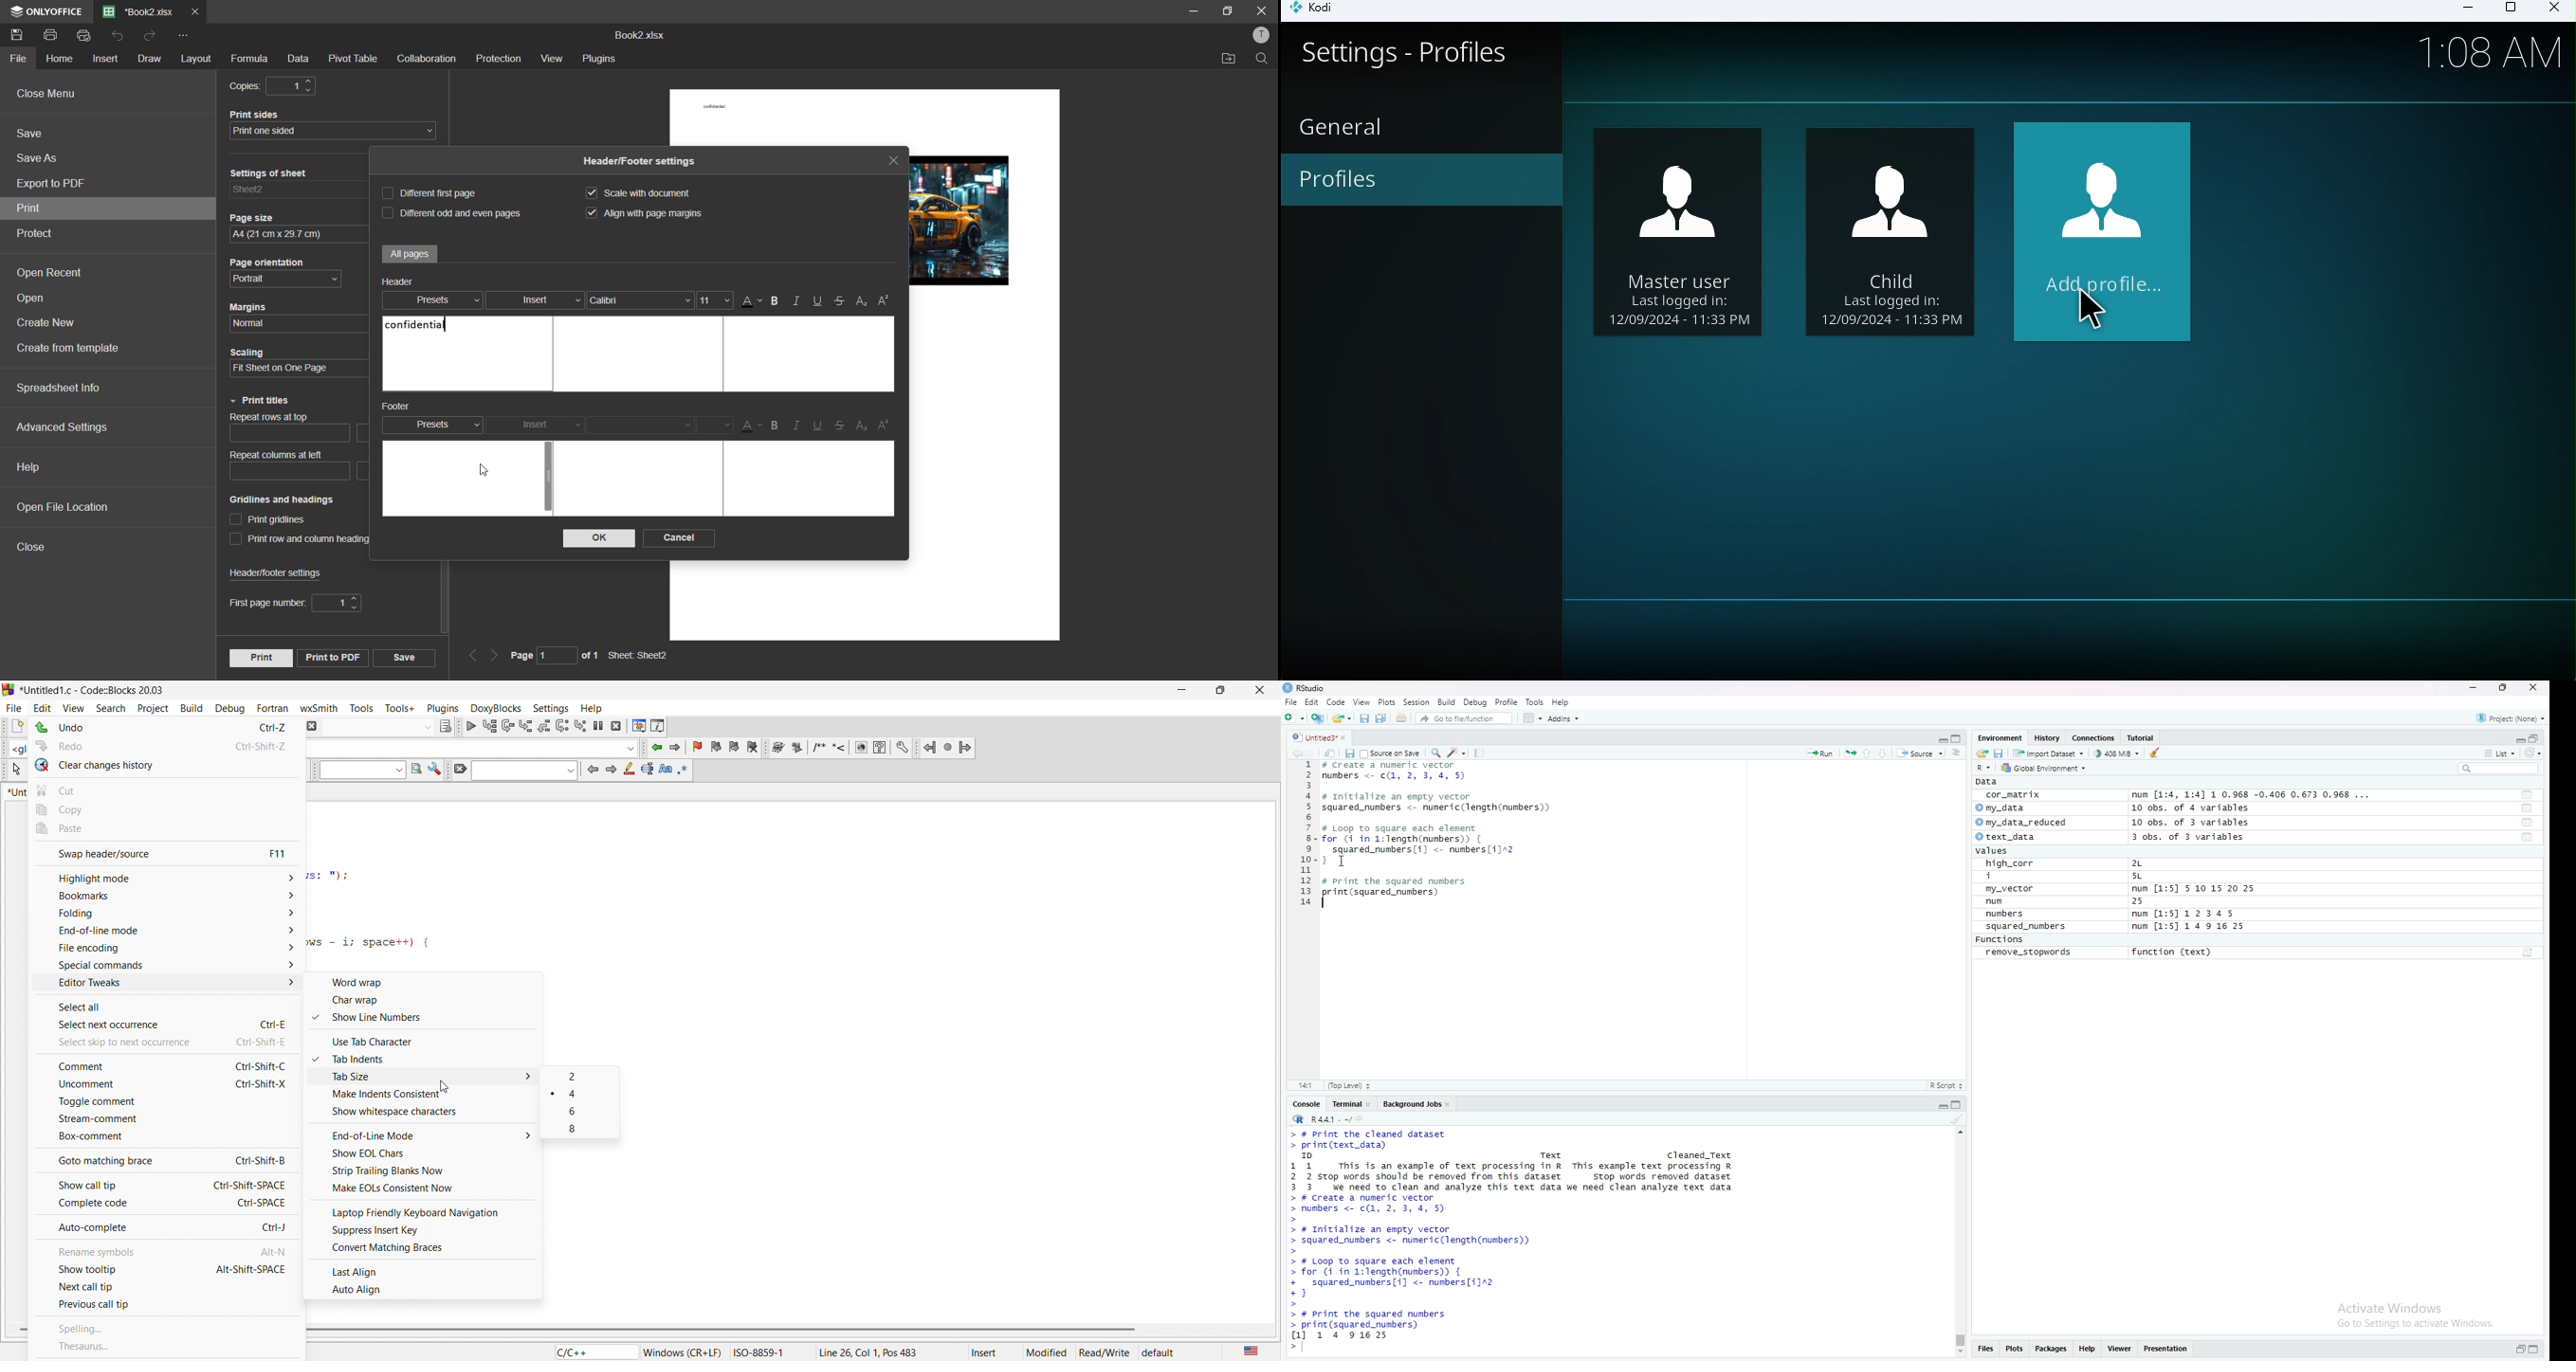 The height and width of the screenshot is (1372, 2576). Describe the element at coordinates (1349, 753) in the screenshot. I see `save` at that location.